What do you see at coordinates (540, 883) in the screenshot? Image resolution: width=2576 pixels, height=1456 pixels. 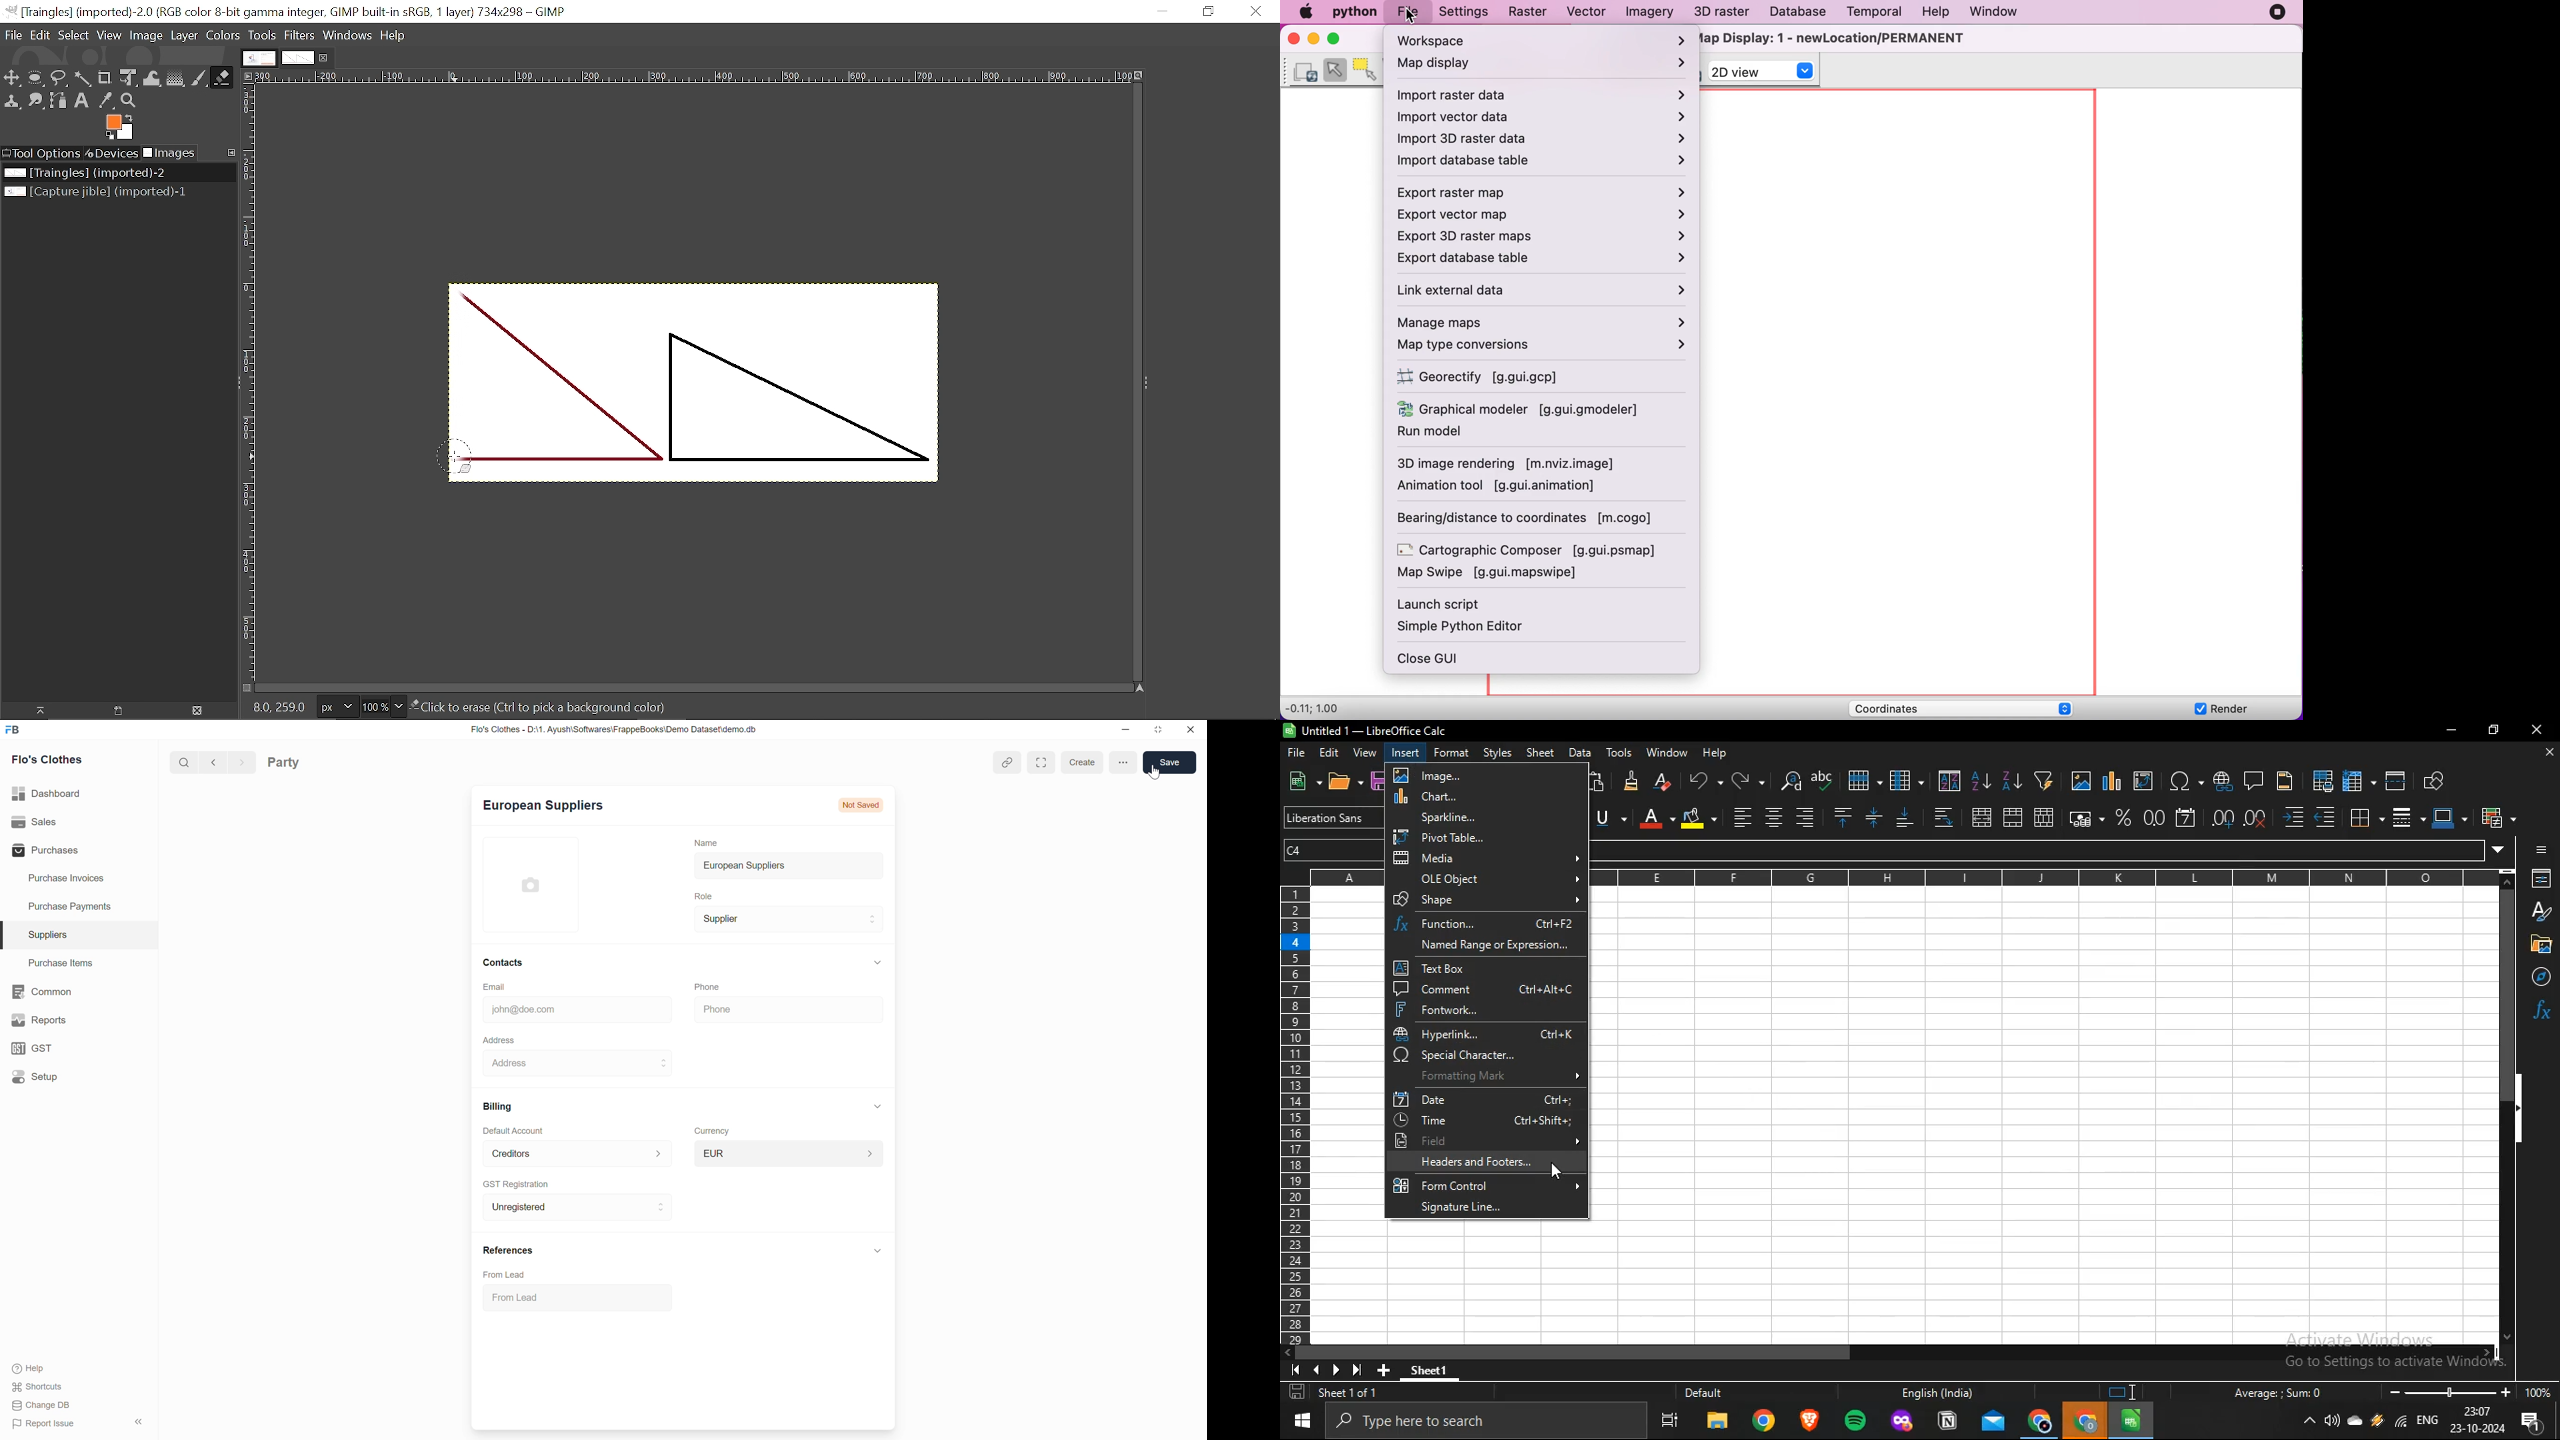 I see `add picture` at bounding box center [540, 883].